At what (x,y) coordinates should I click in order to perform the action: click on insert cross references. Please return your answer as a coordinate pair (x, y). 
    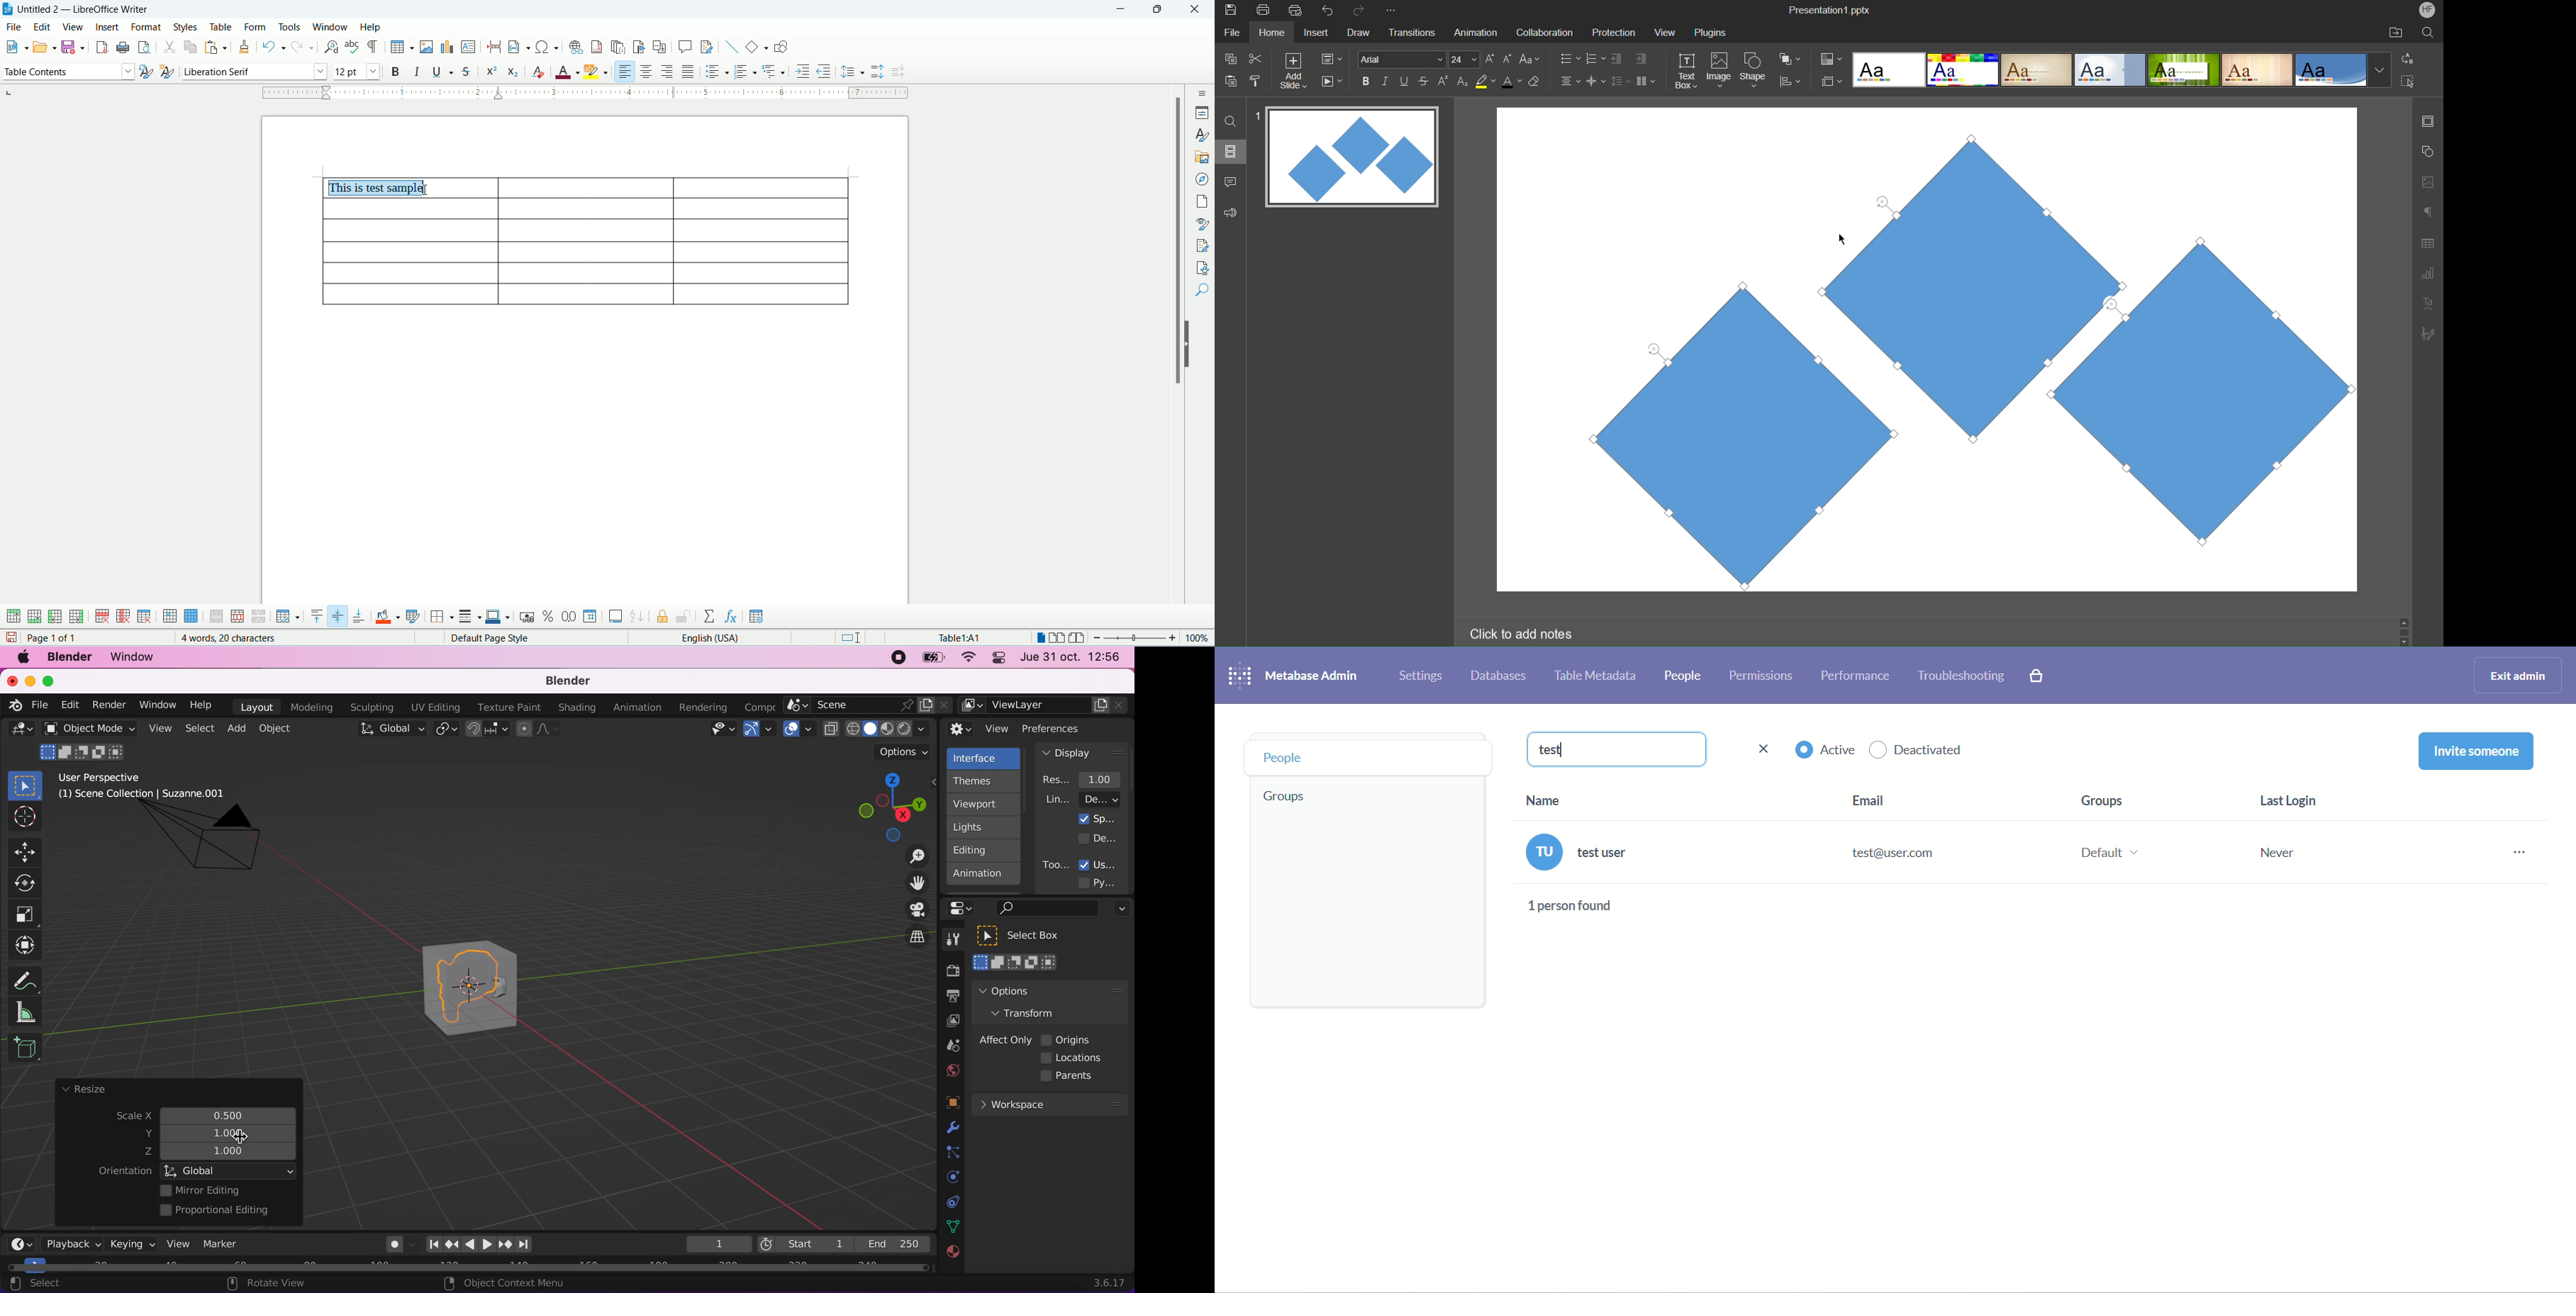
    Looking at the image, I should click on (661, 47).